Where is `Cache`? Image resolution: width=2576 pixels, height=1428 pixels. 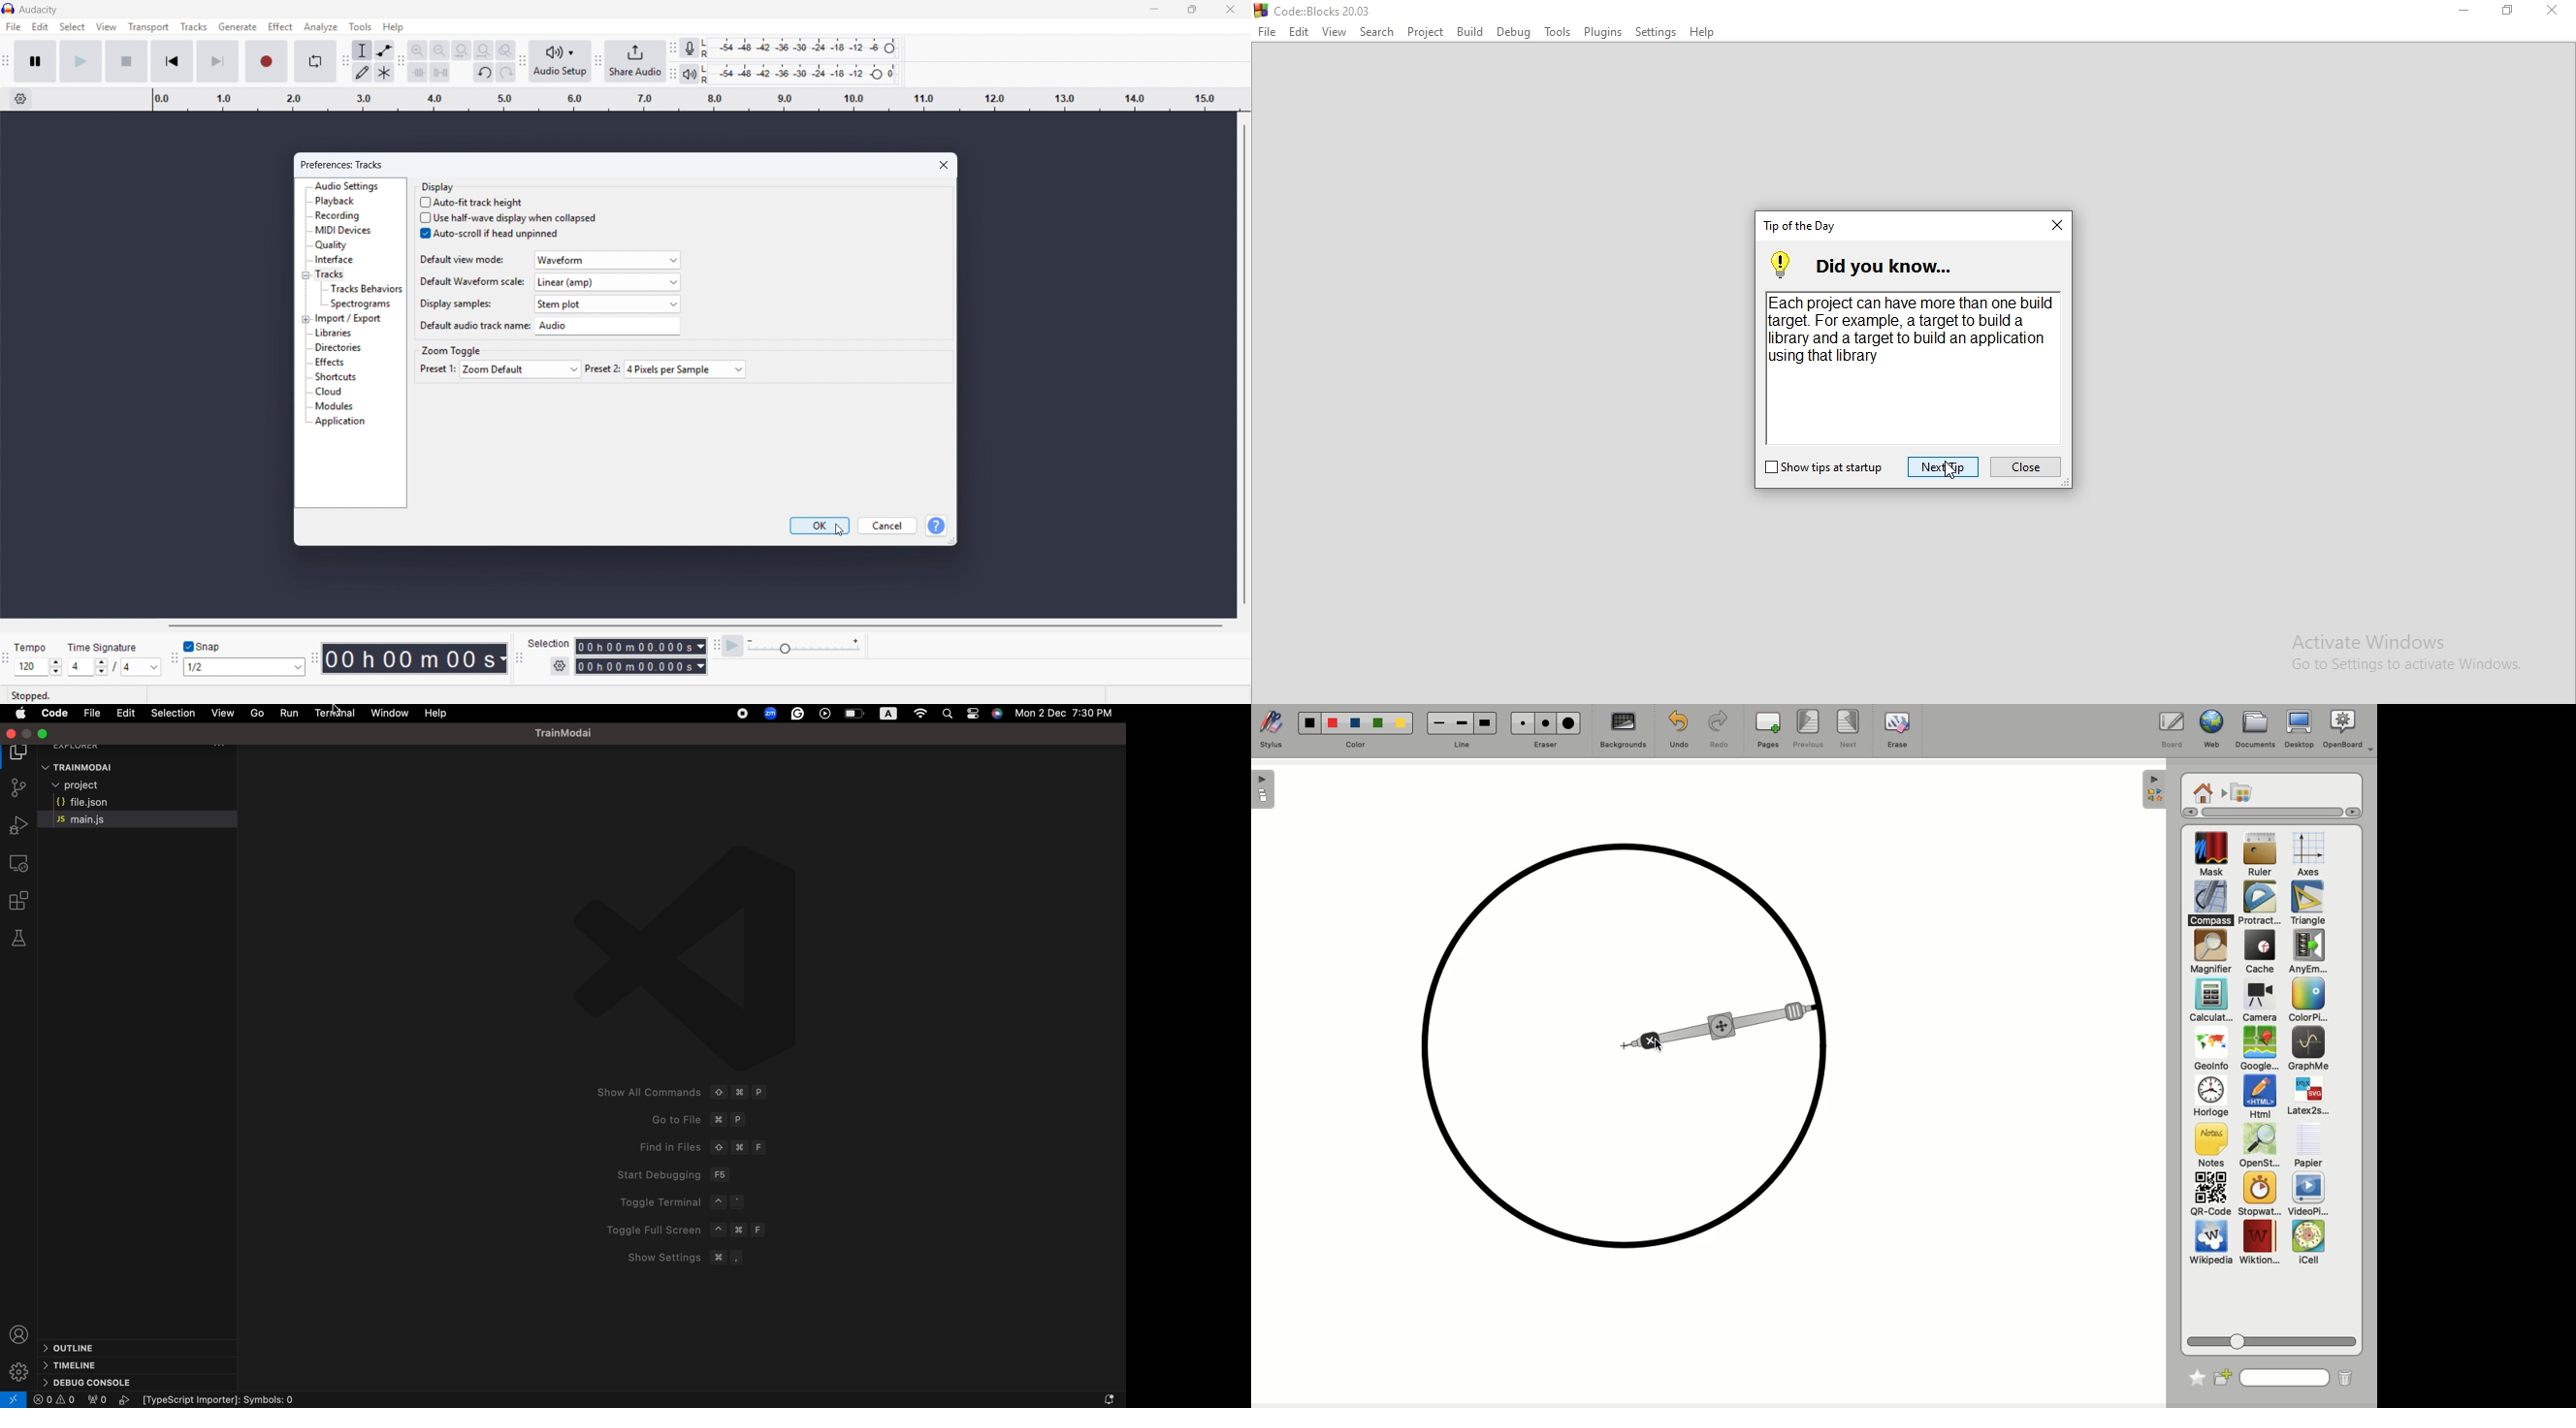 Cache is located at coordinates (2258, 954).